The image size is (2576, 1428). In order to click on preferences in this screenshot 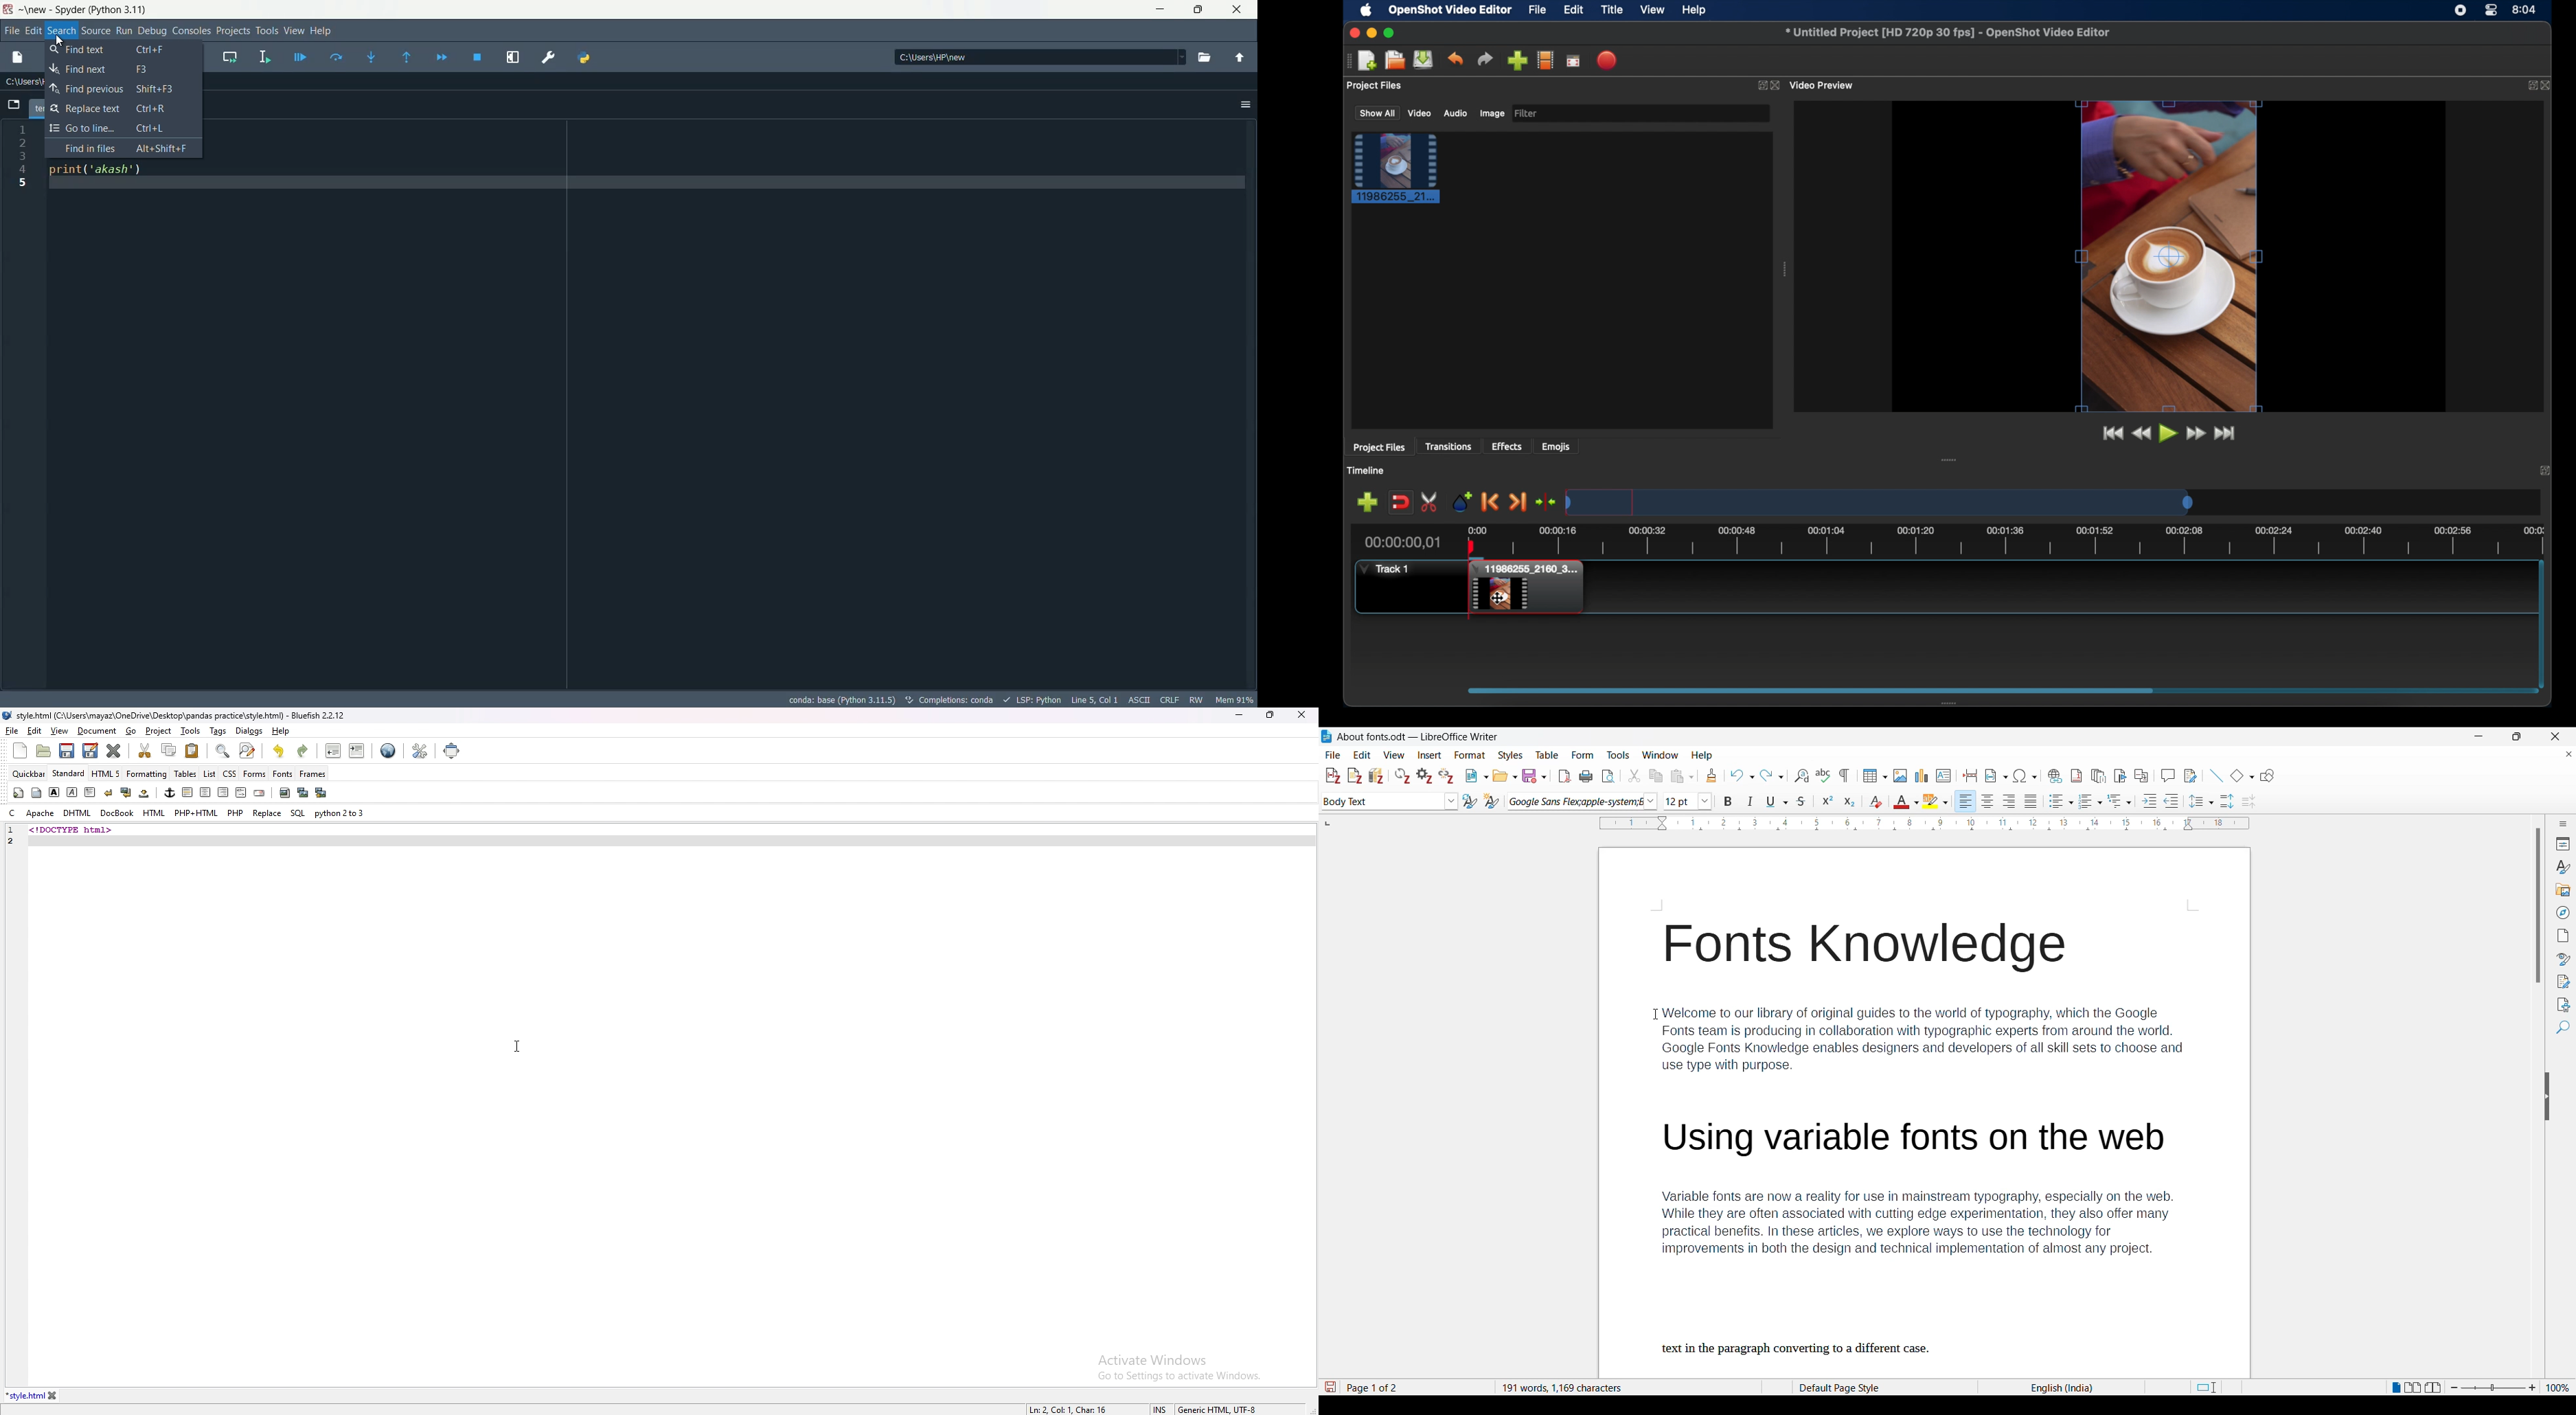, I will do `click(547, 57)`.